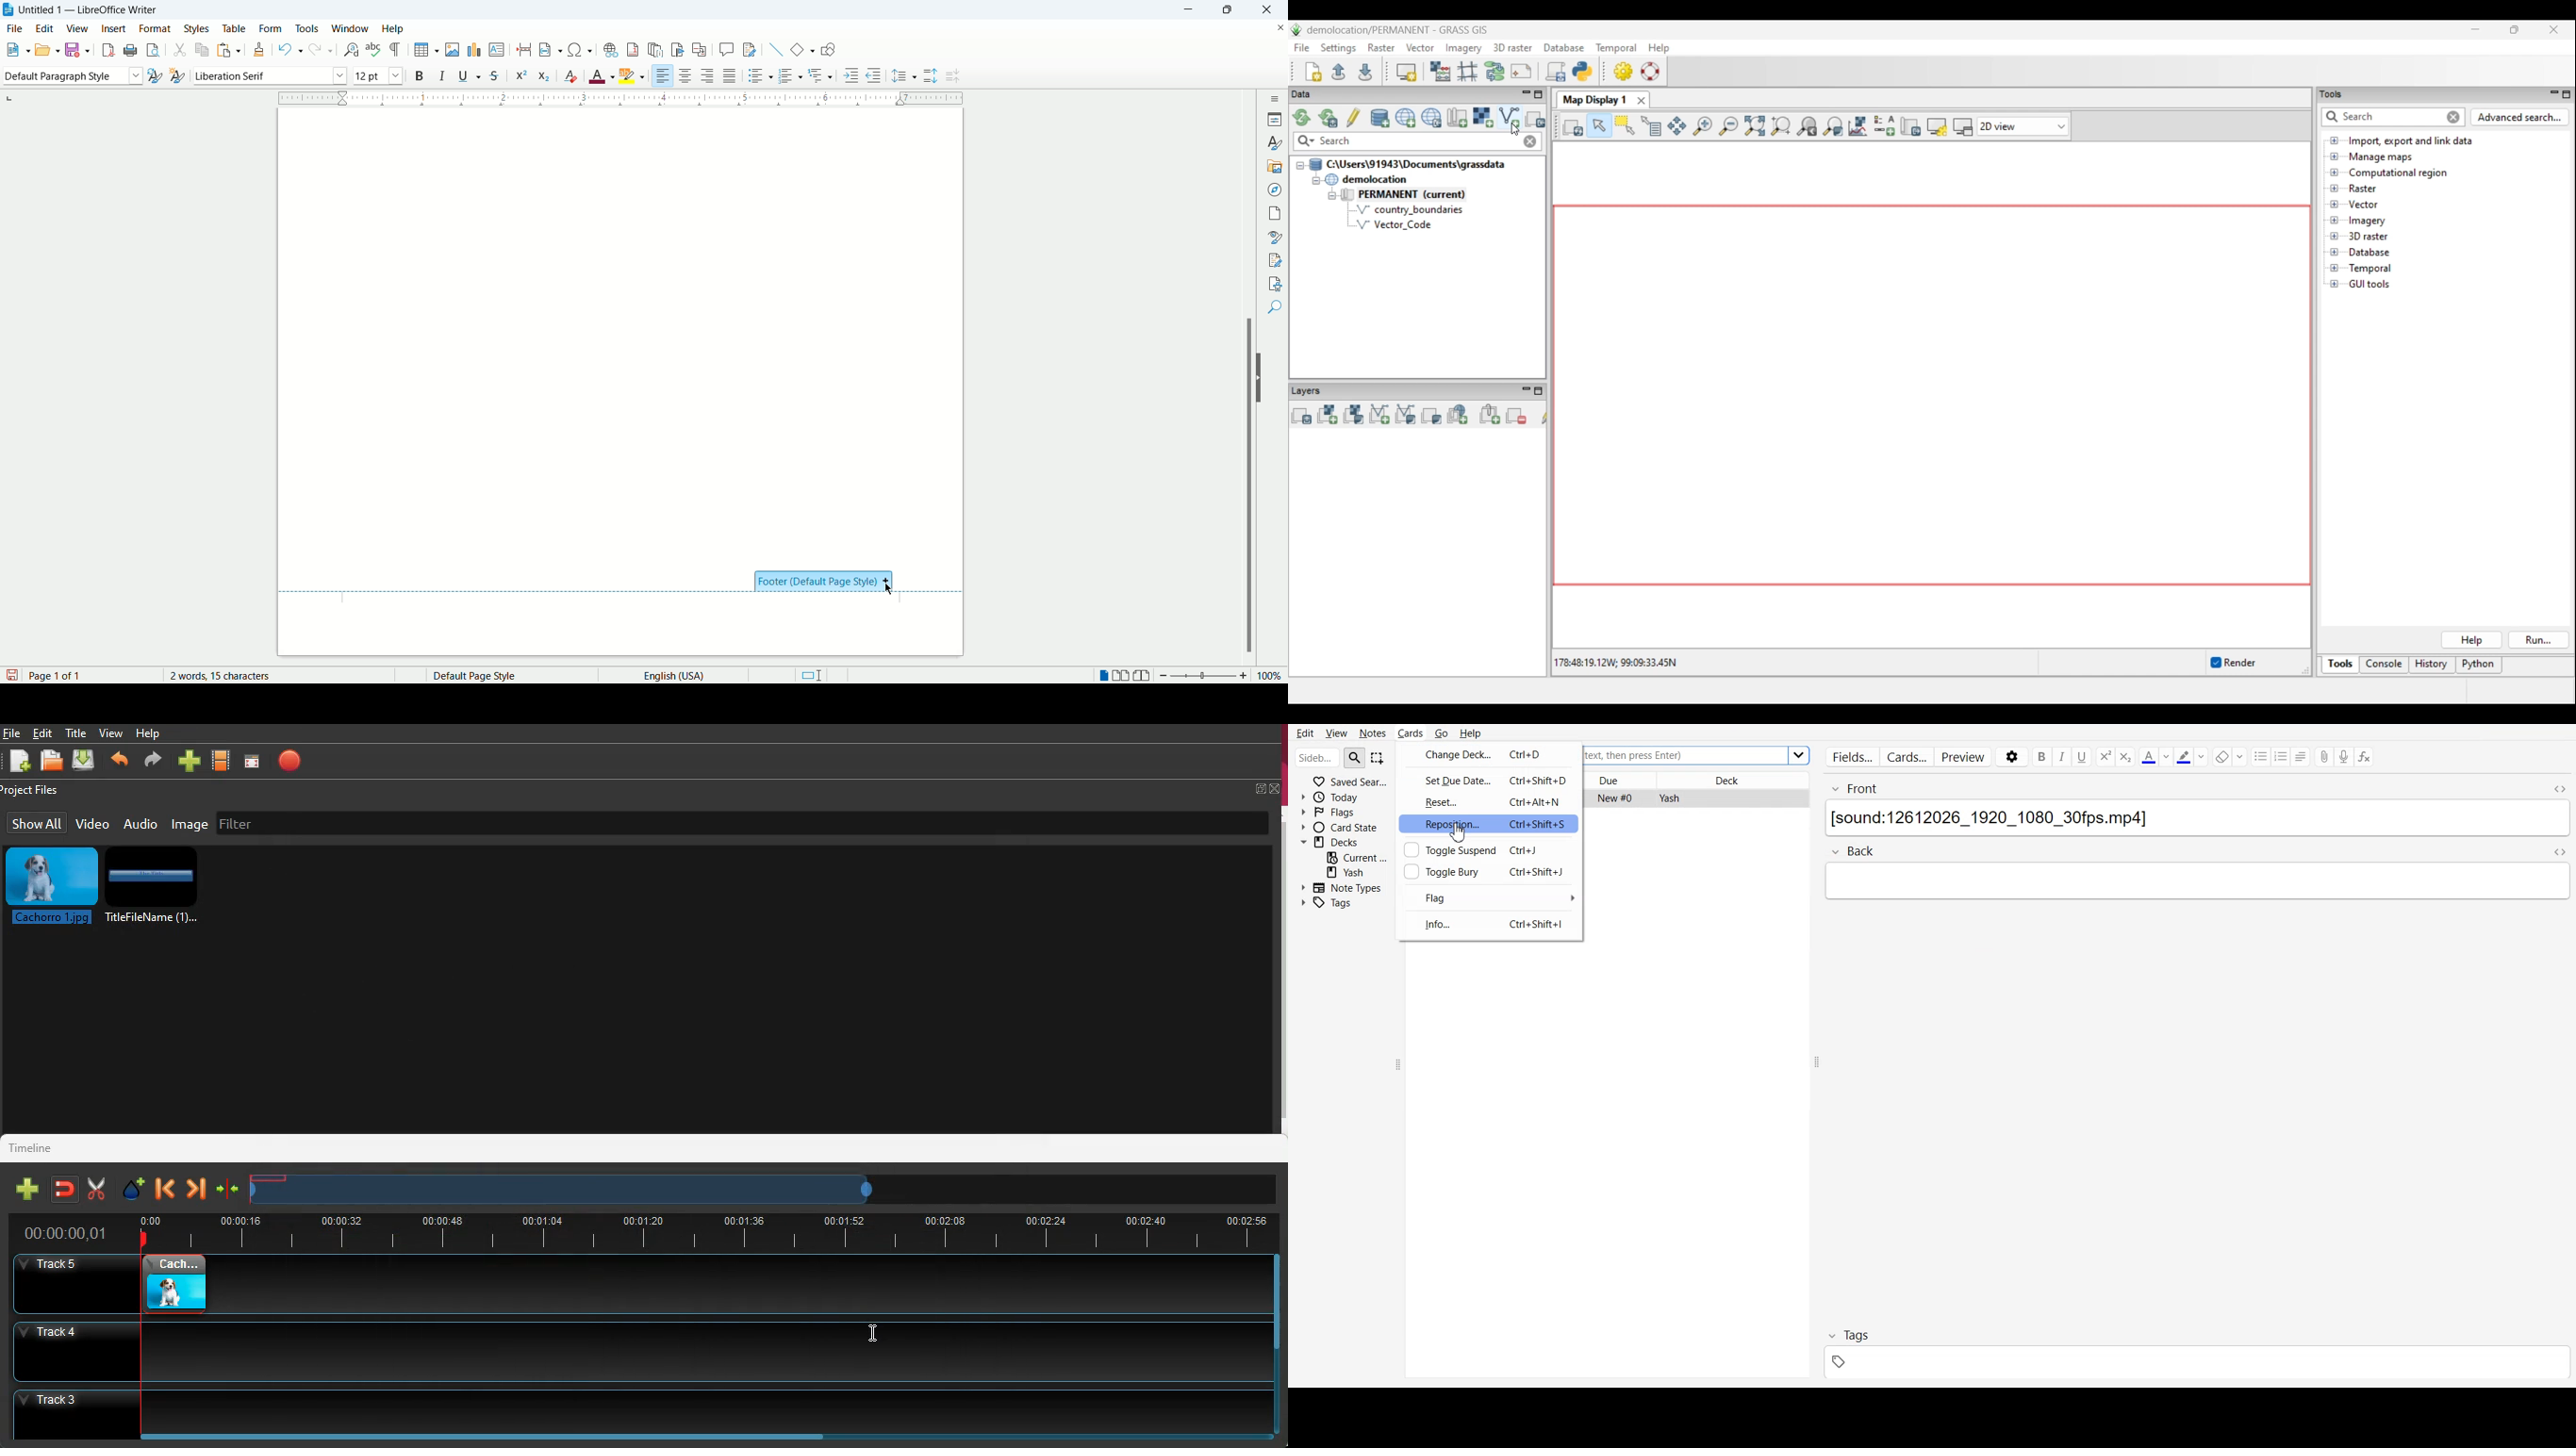 This screenshot has height=1456, width=2576. I want to click on Deck, so click(1734, 779).